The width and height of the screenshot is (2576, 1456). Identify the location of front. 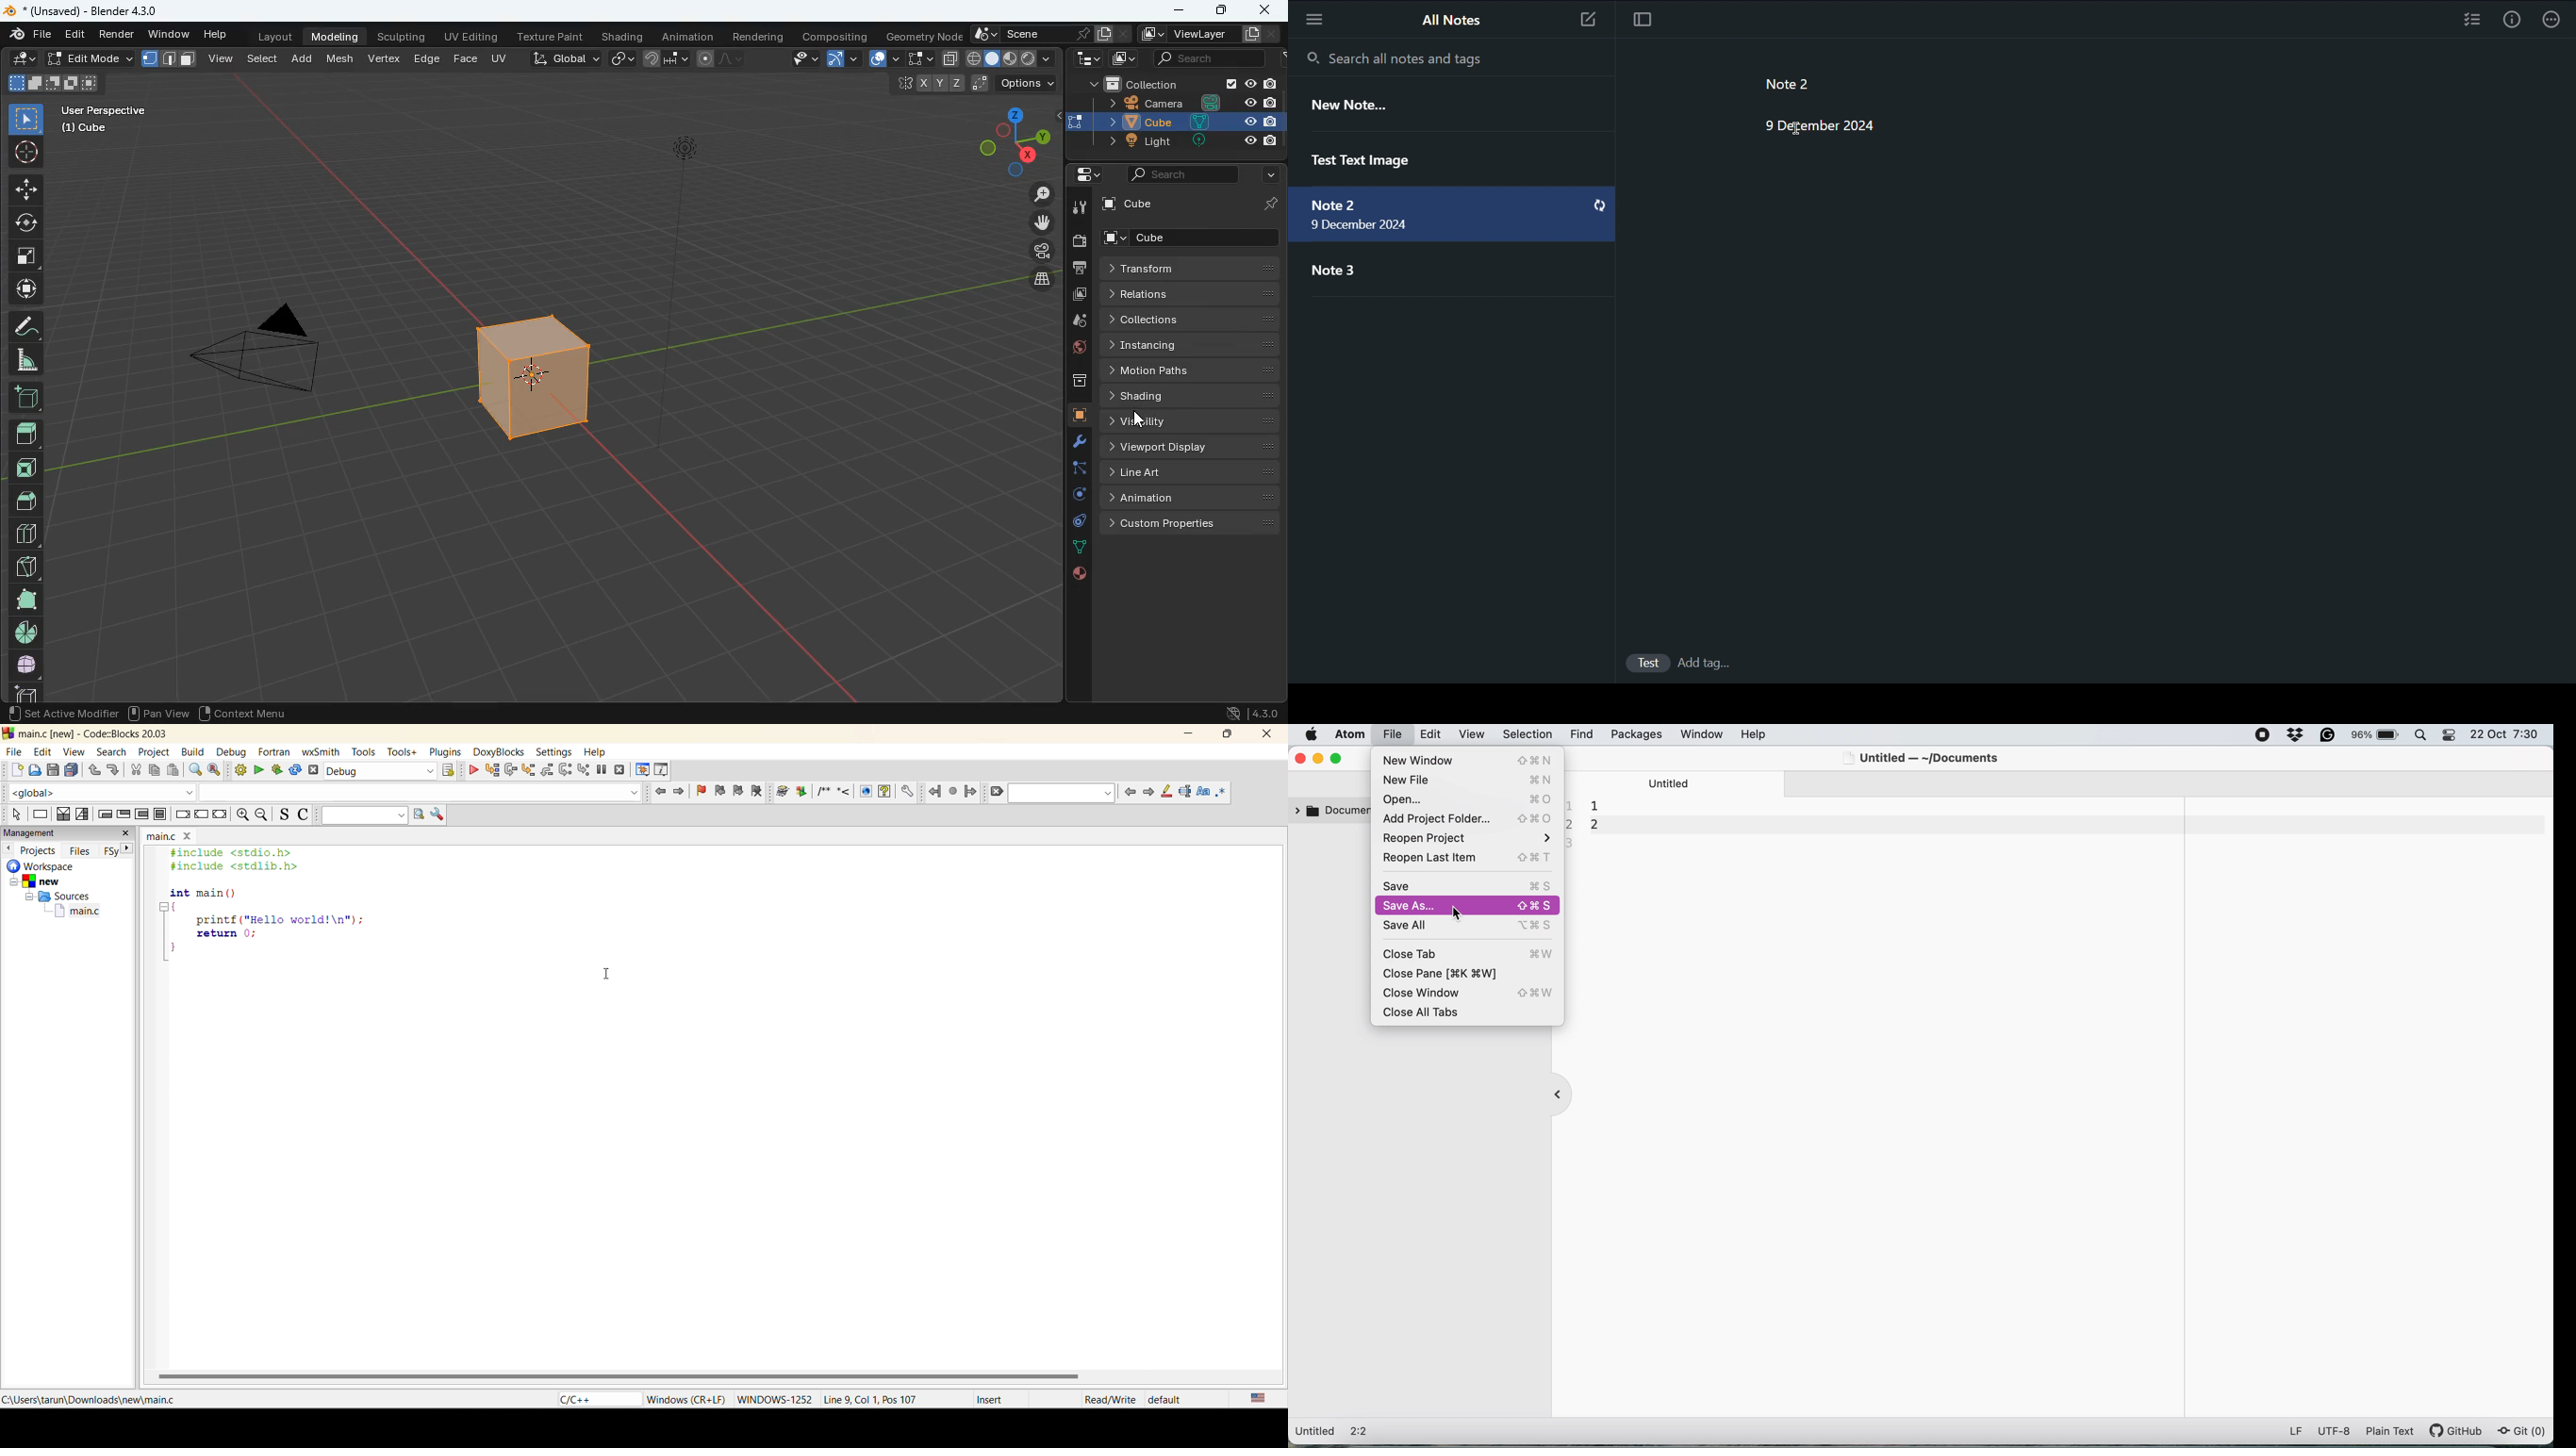
(27, 471).